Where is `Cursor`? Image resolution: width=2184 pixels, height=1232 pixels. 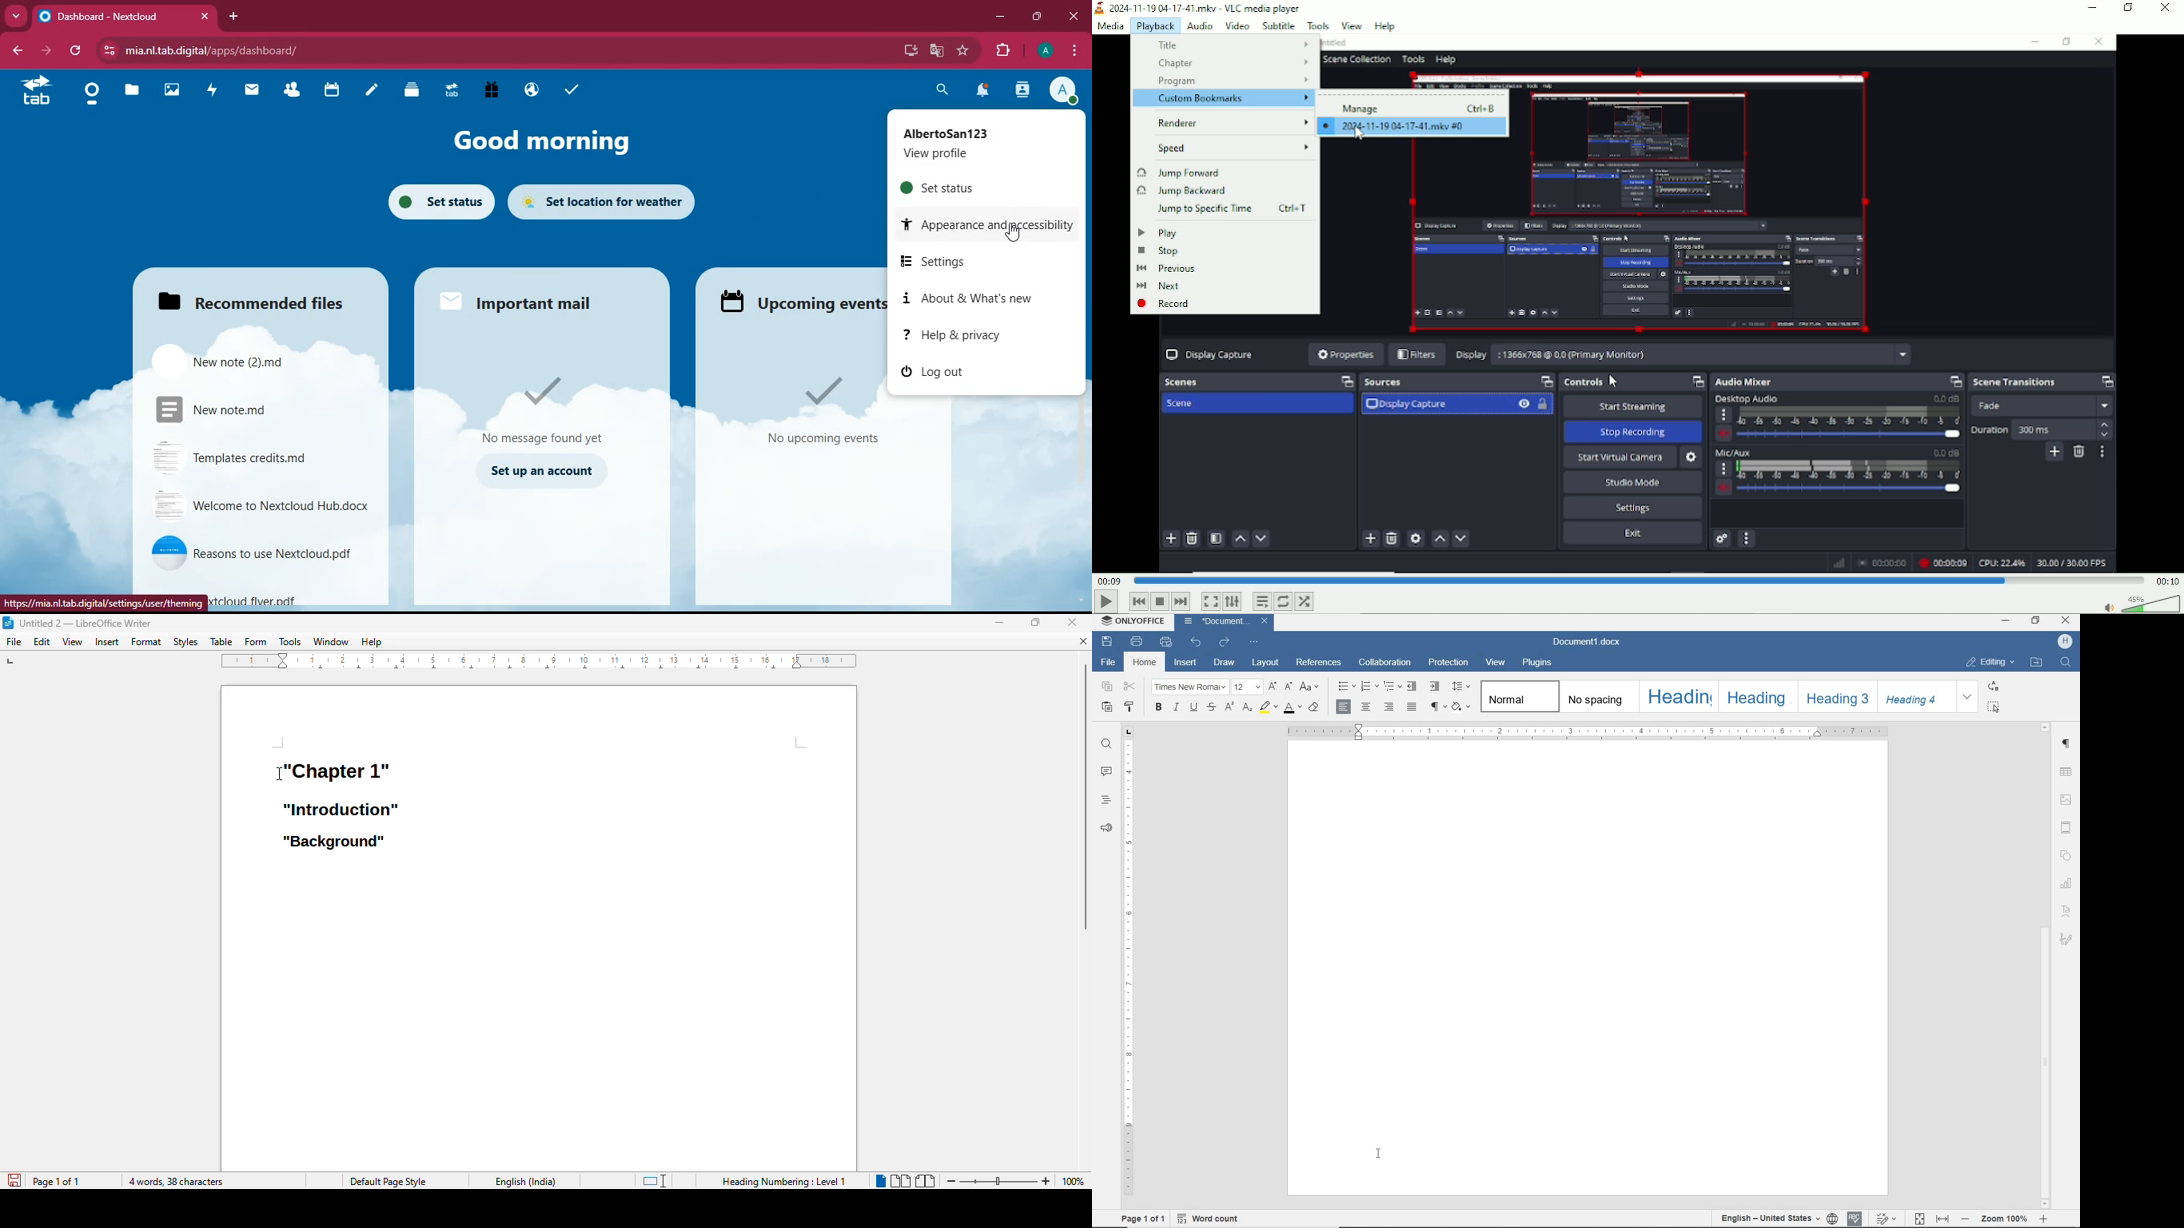 Cursor is located at coordinates (1360, 136).